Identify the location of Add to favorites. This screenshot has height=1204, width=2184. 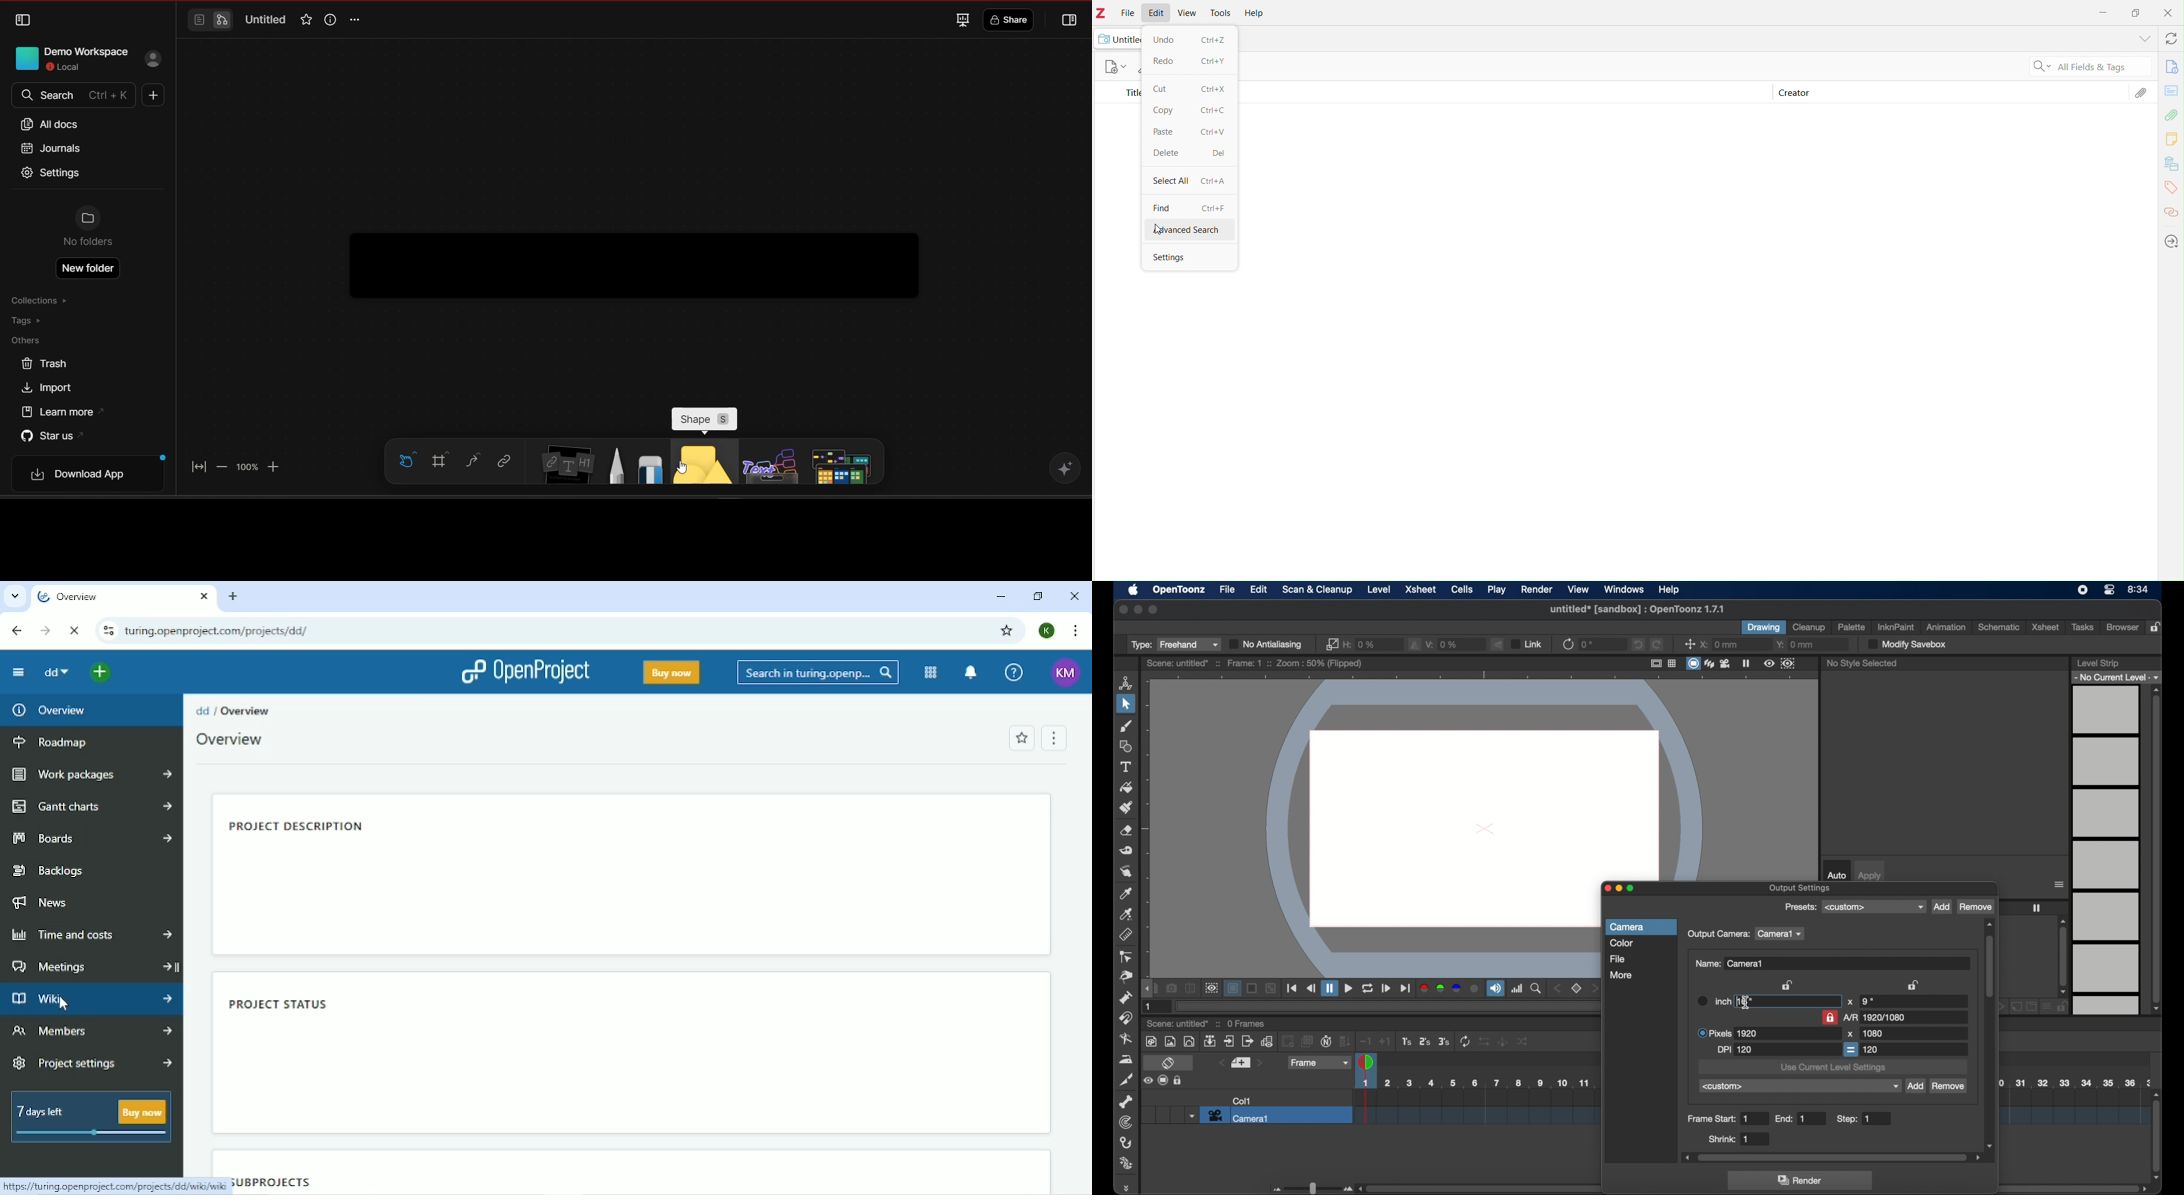
(1021, 738).